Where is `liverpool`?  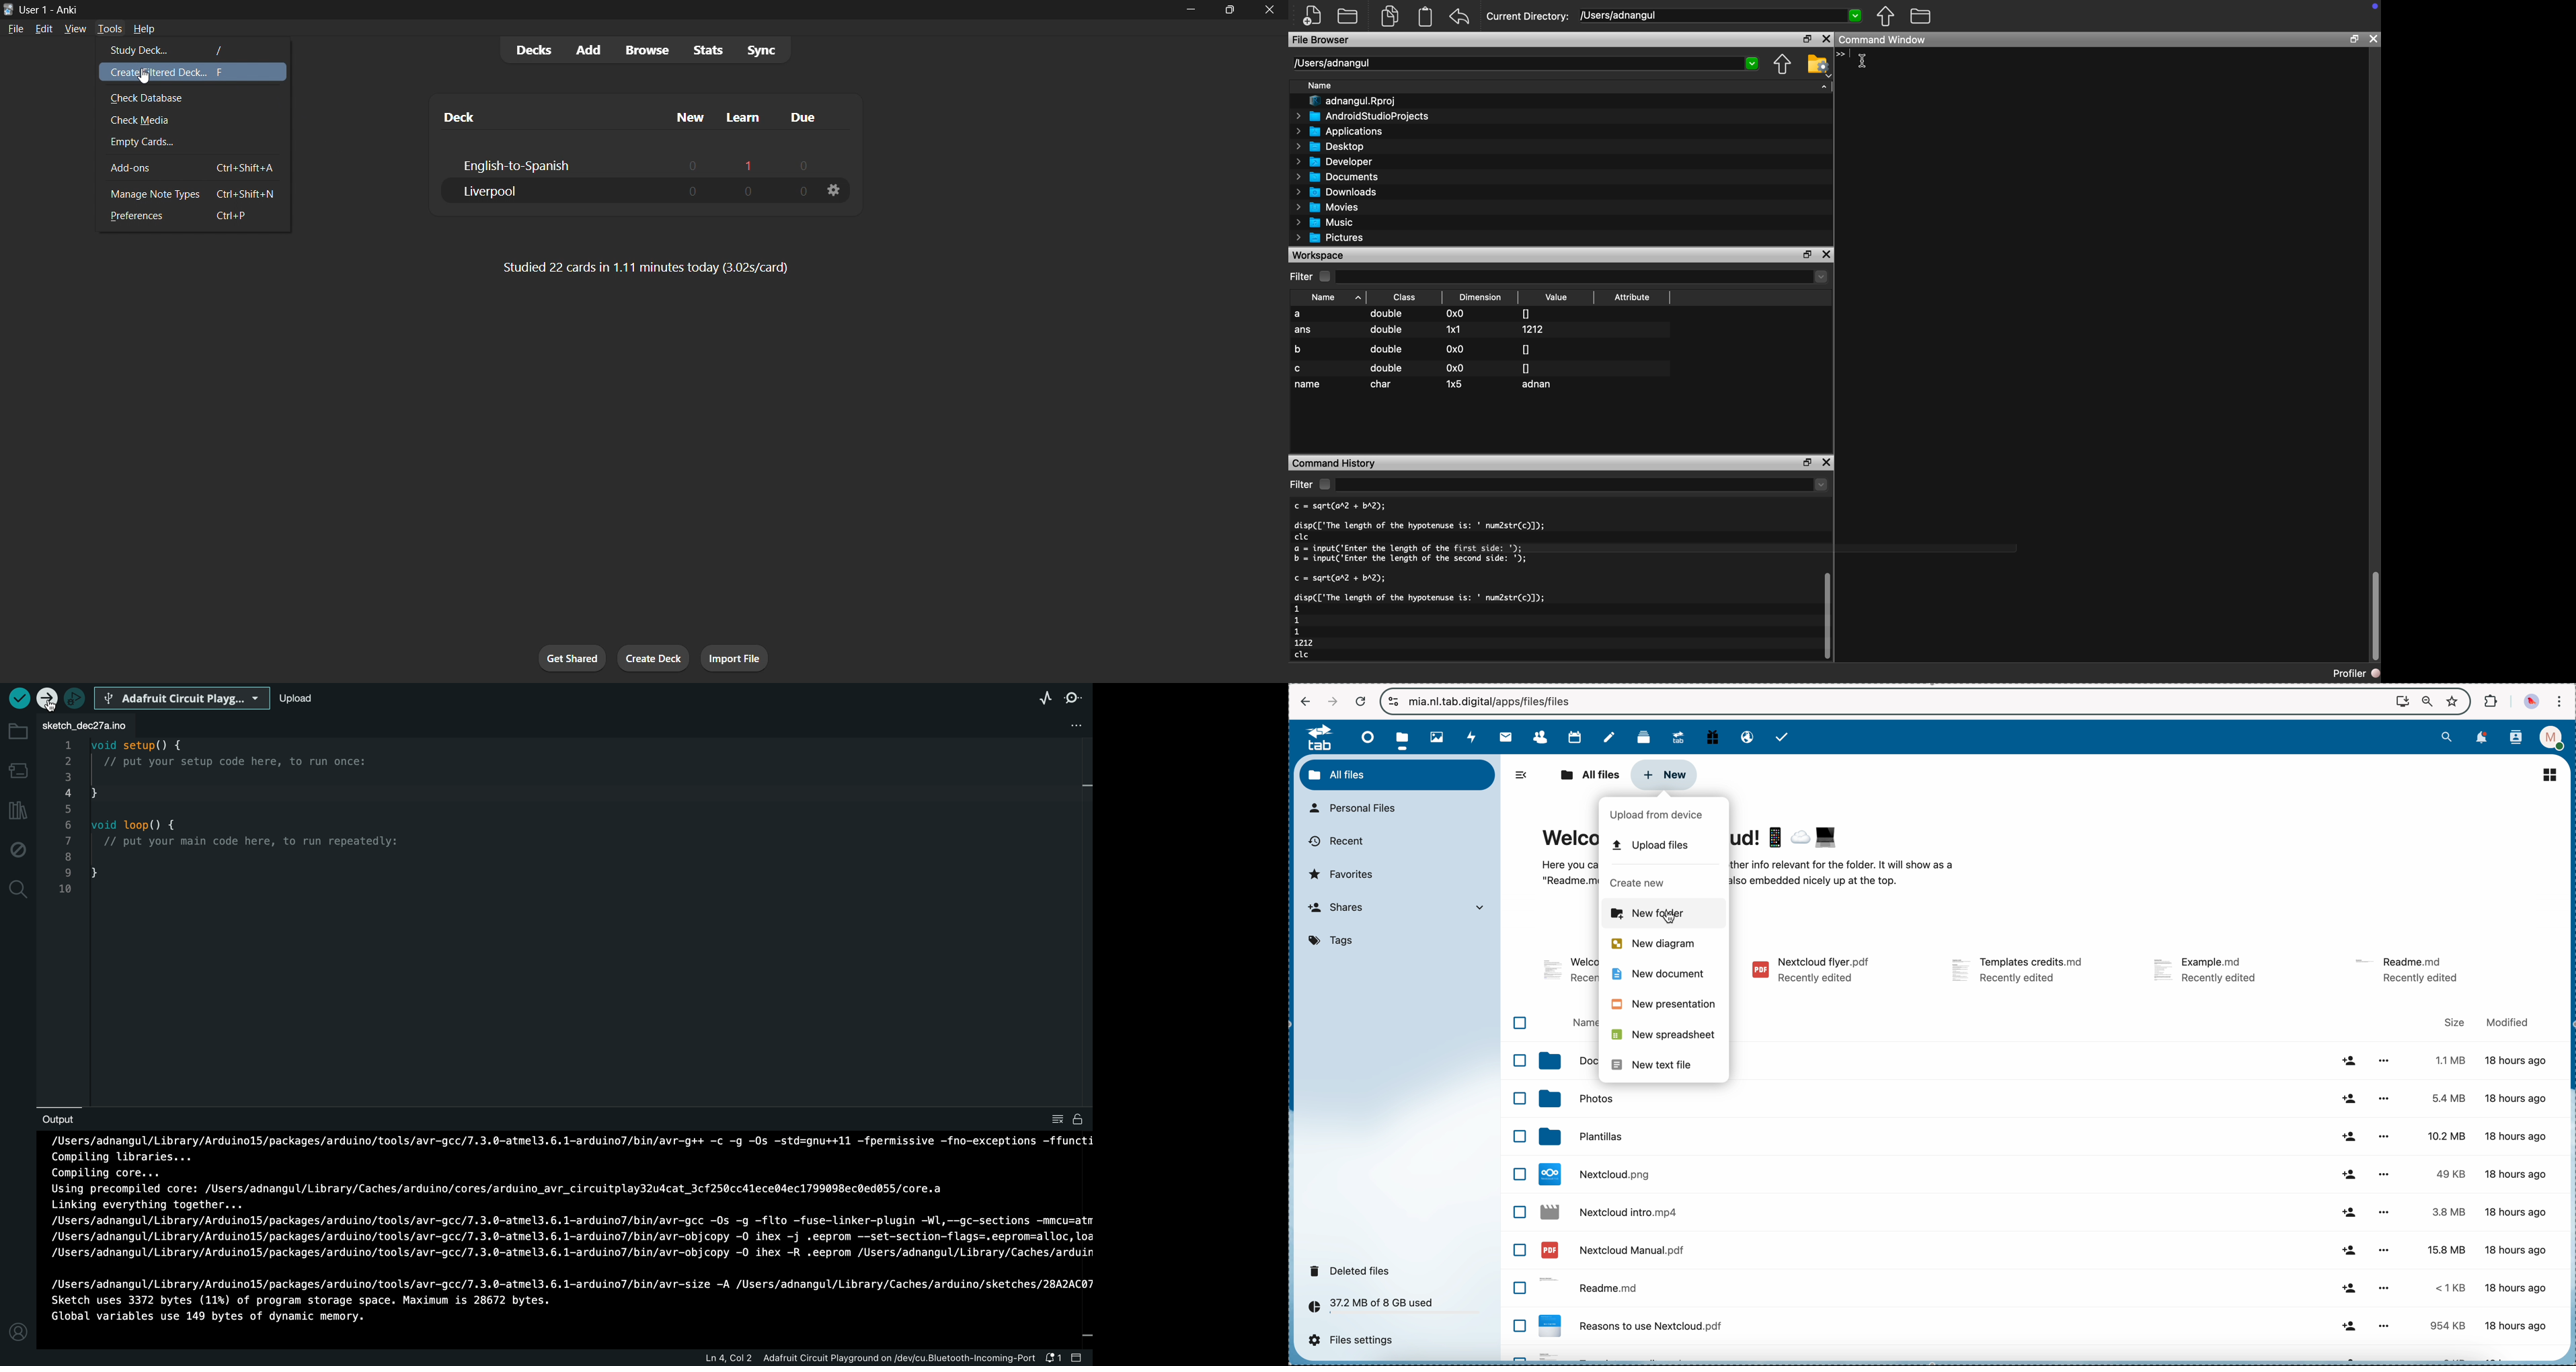
liverpool is located at coordinates (512, 193).